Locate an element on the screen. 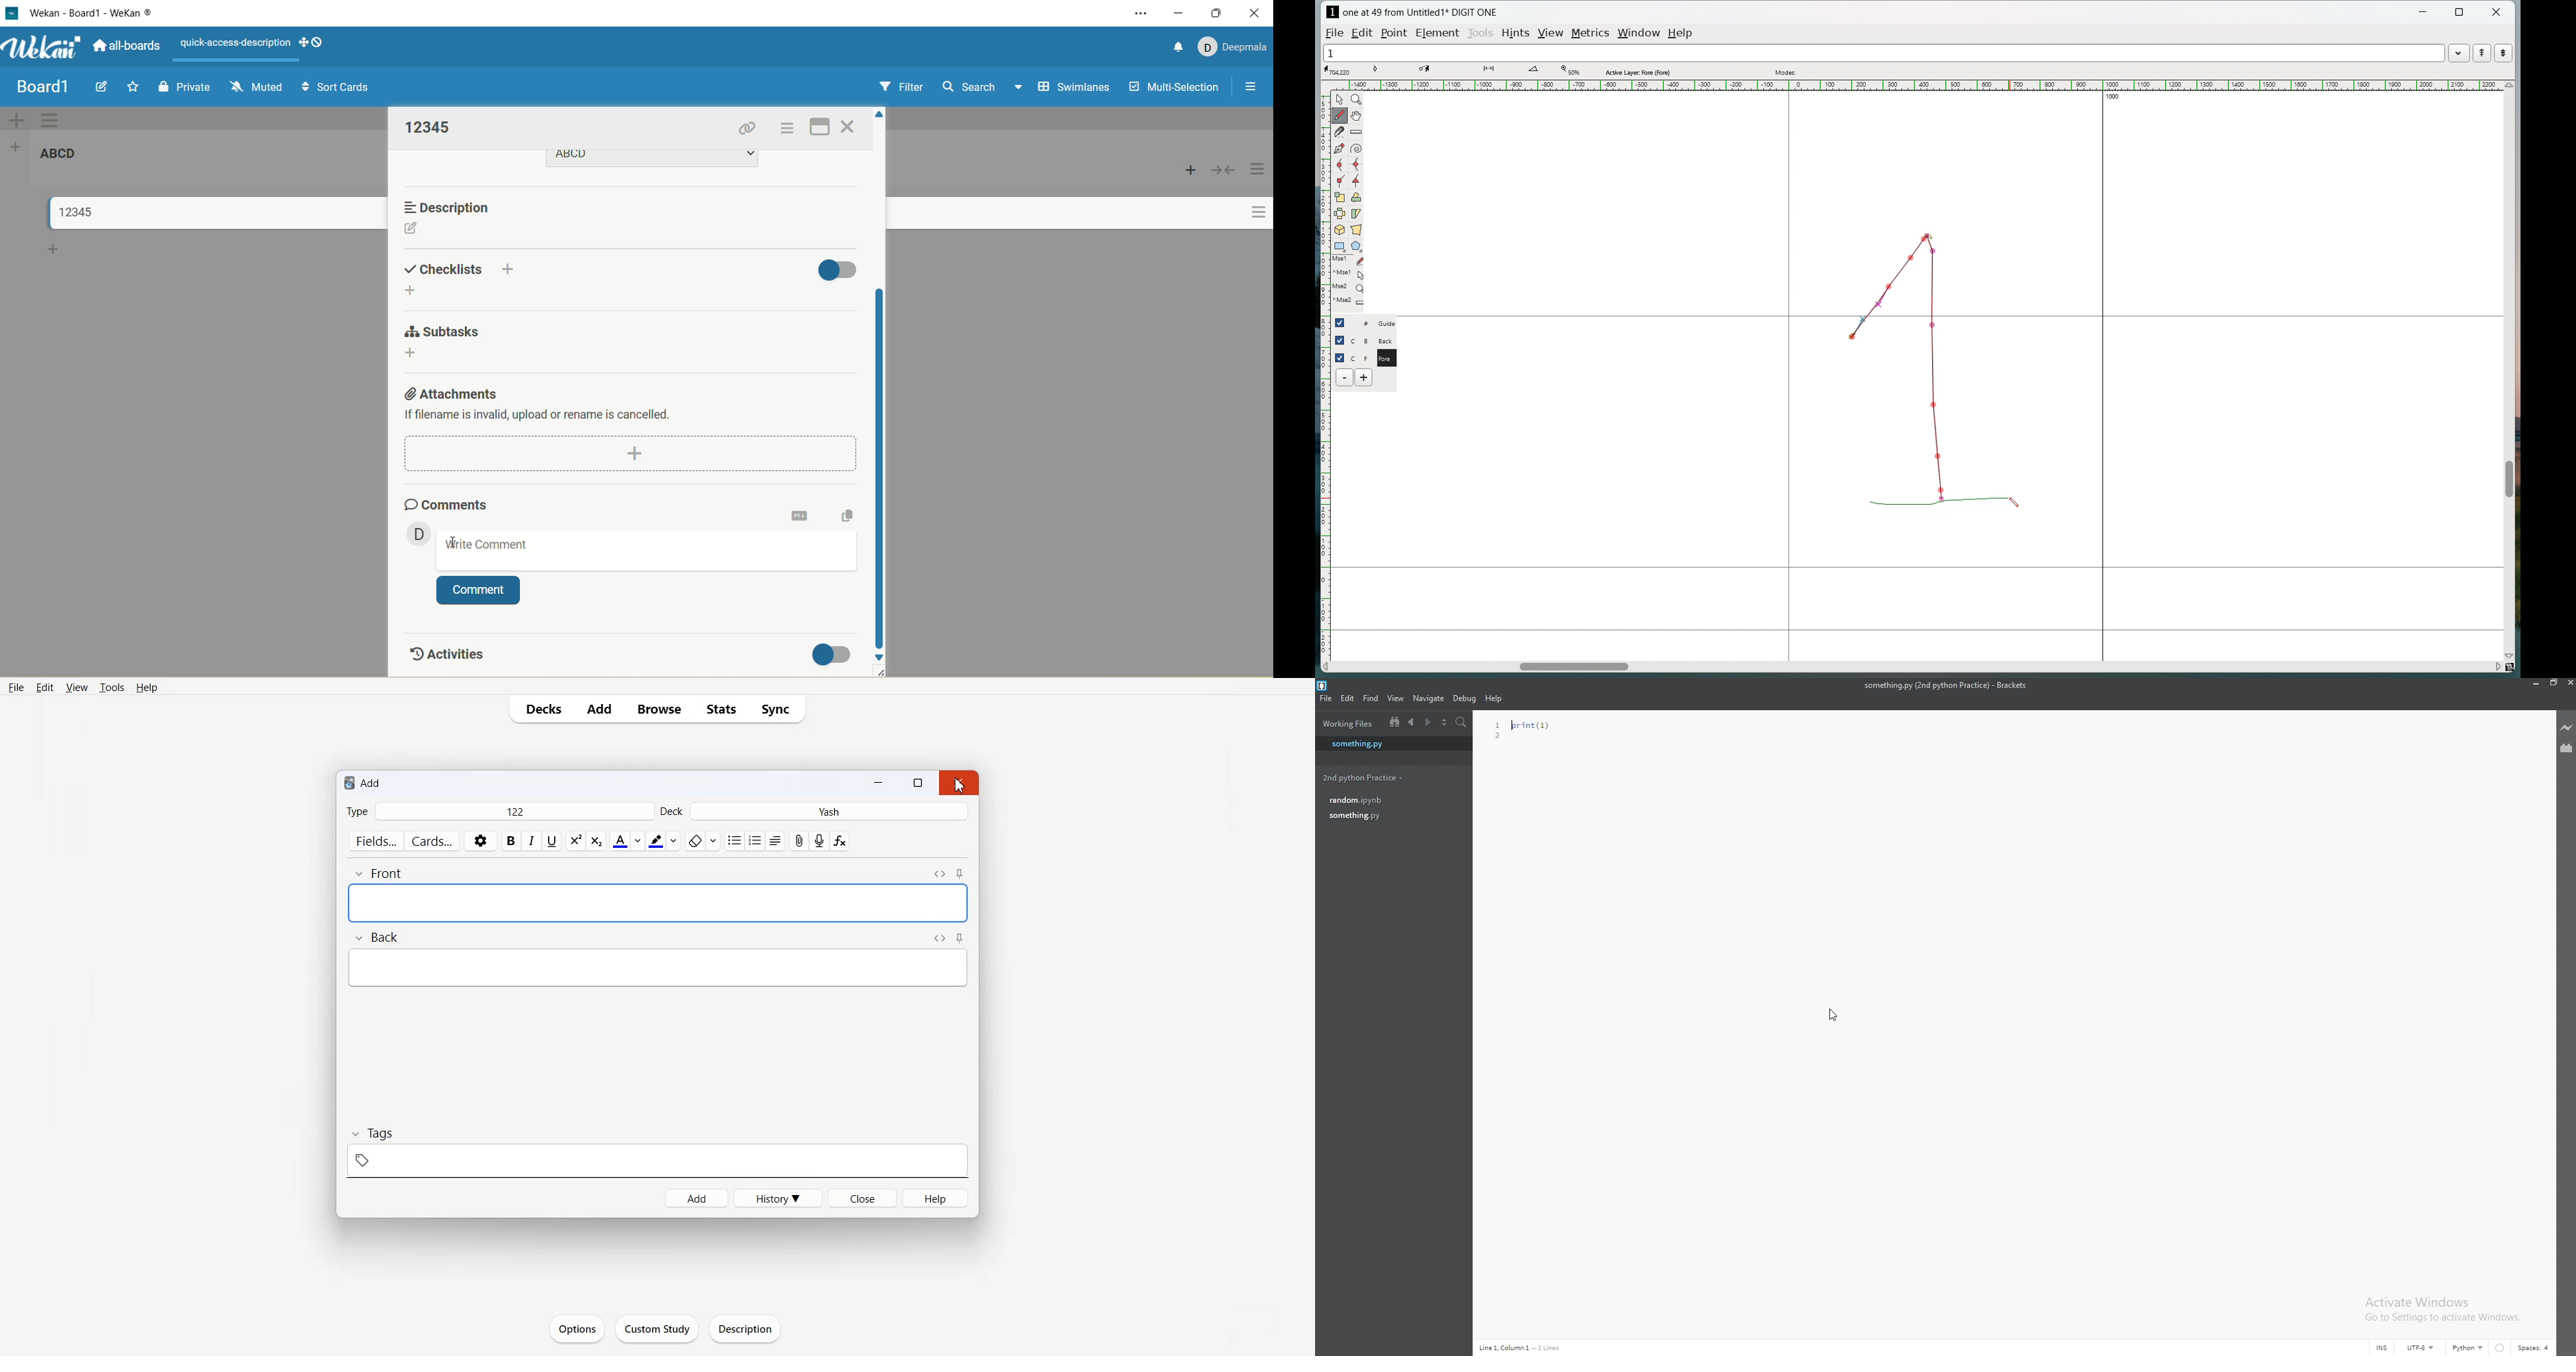 Image resolution: width=2576 pixels, height=1372 pixels. close is located at coordinates (849, 127).